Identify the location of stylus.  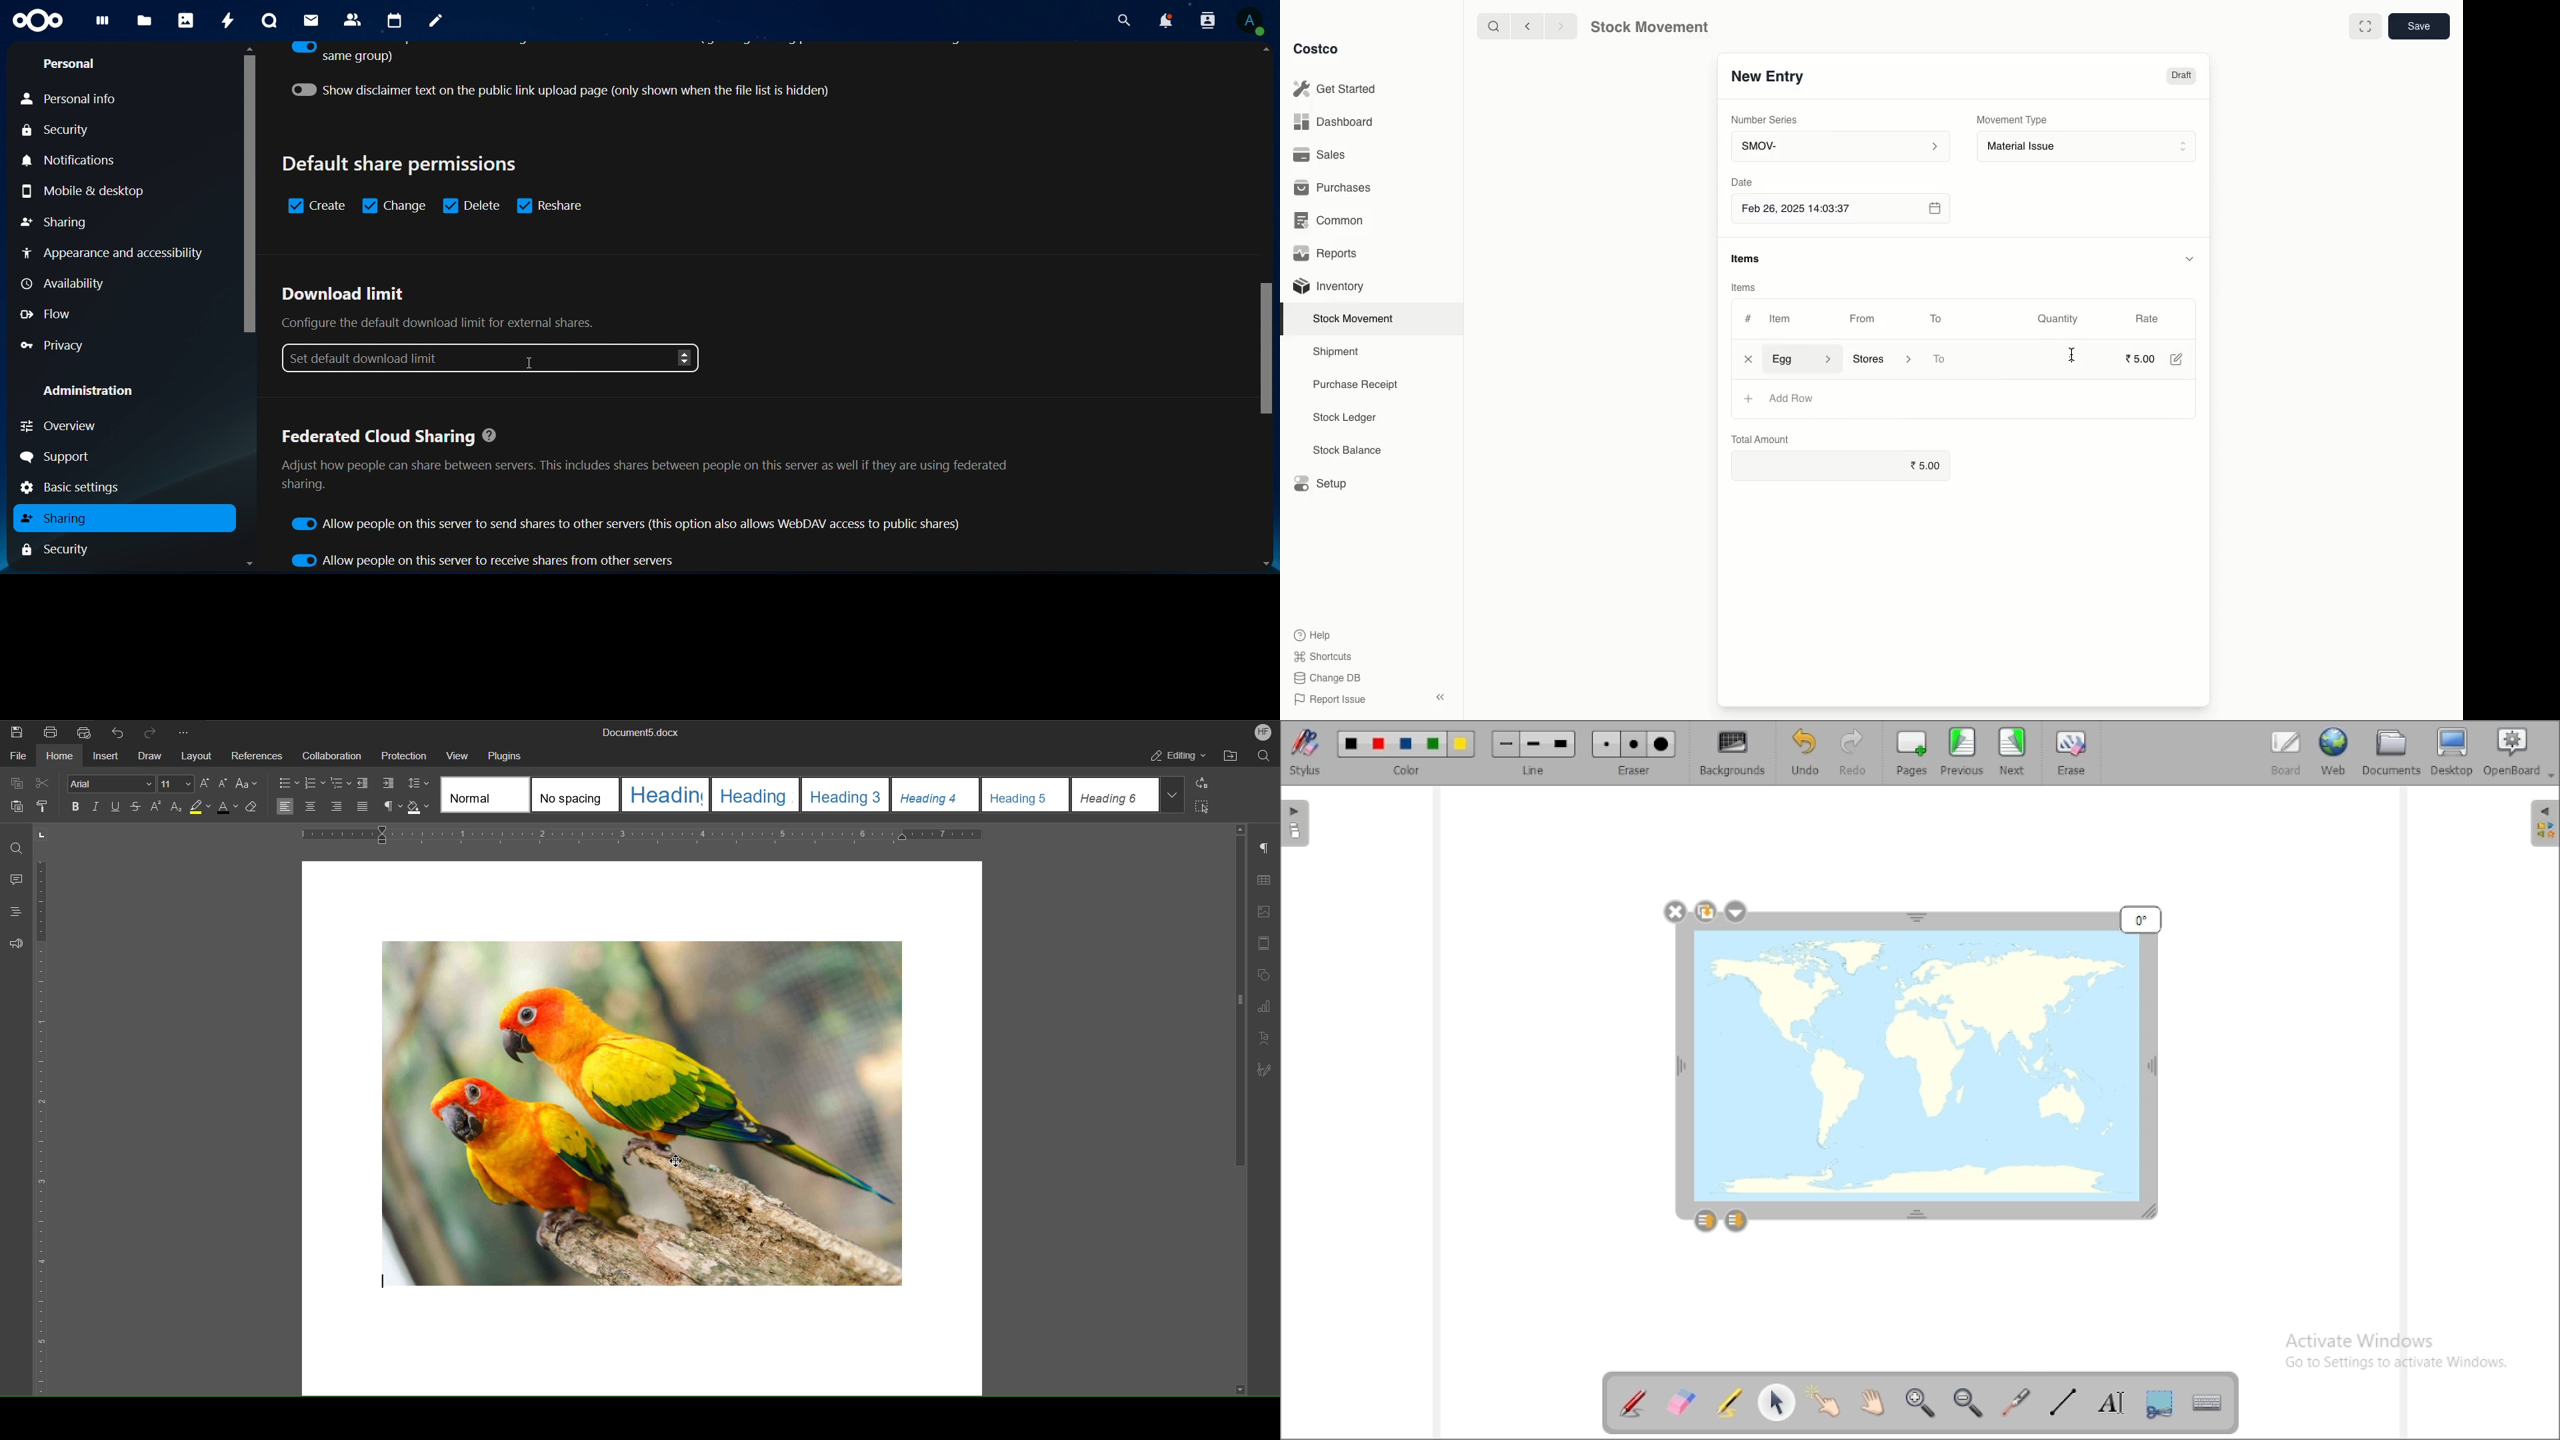
(1305, 752).